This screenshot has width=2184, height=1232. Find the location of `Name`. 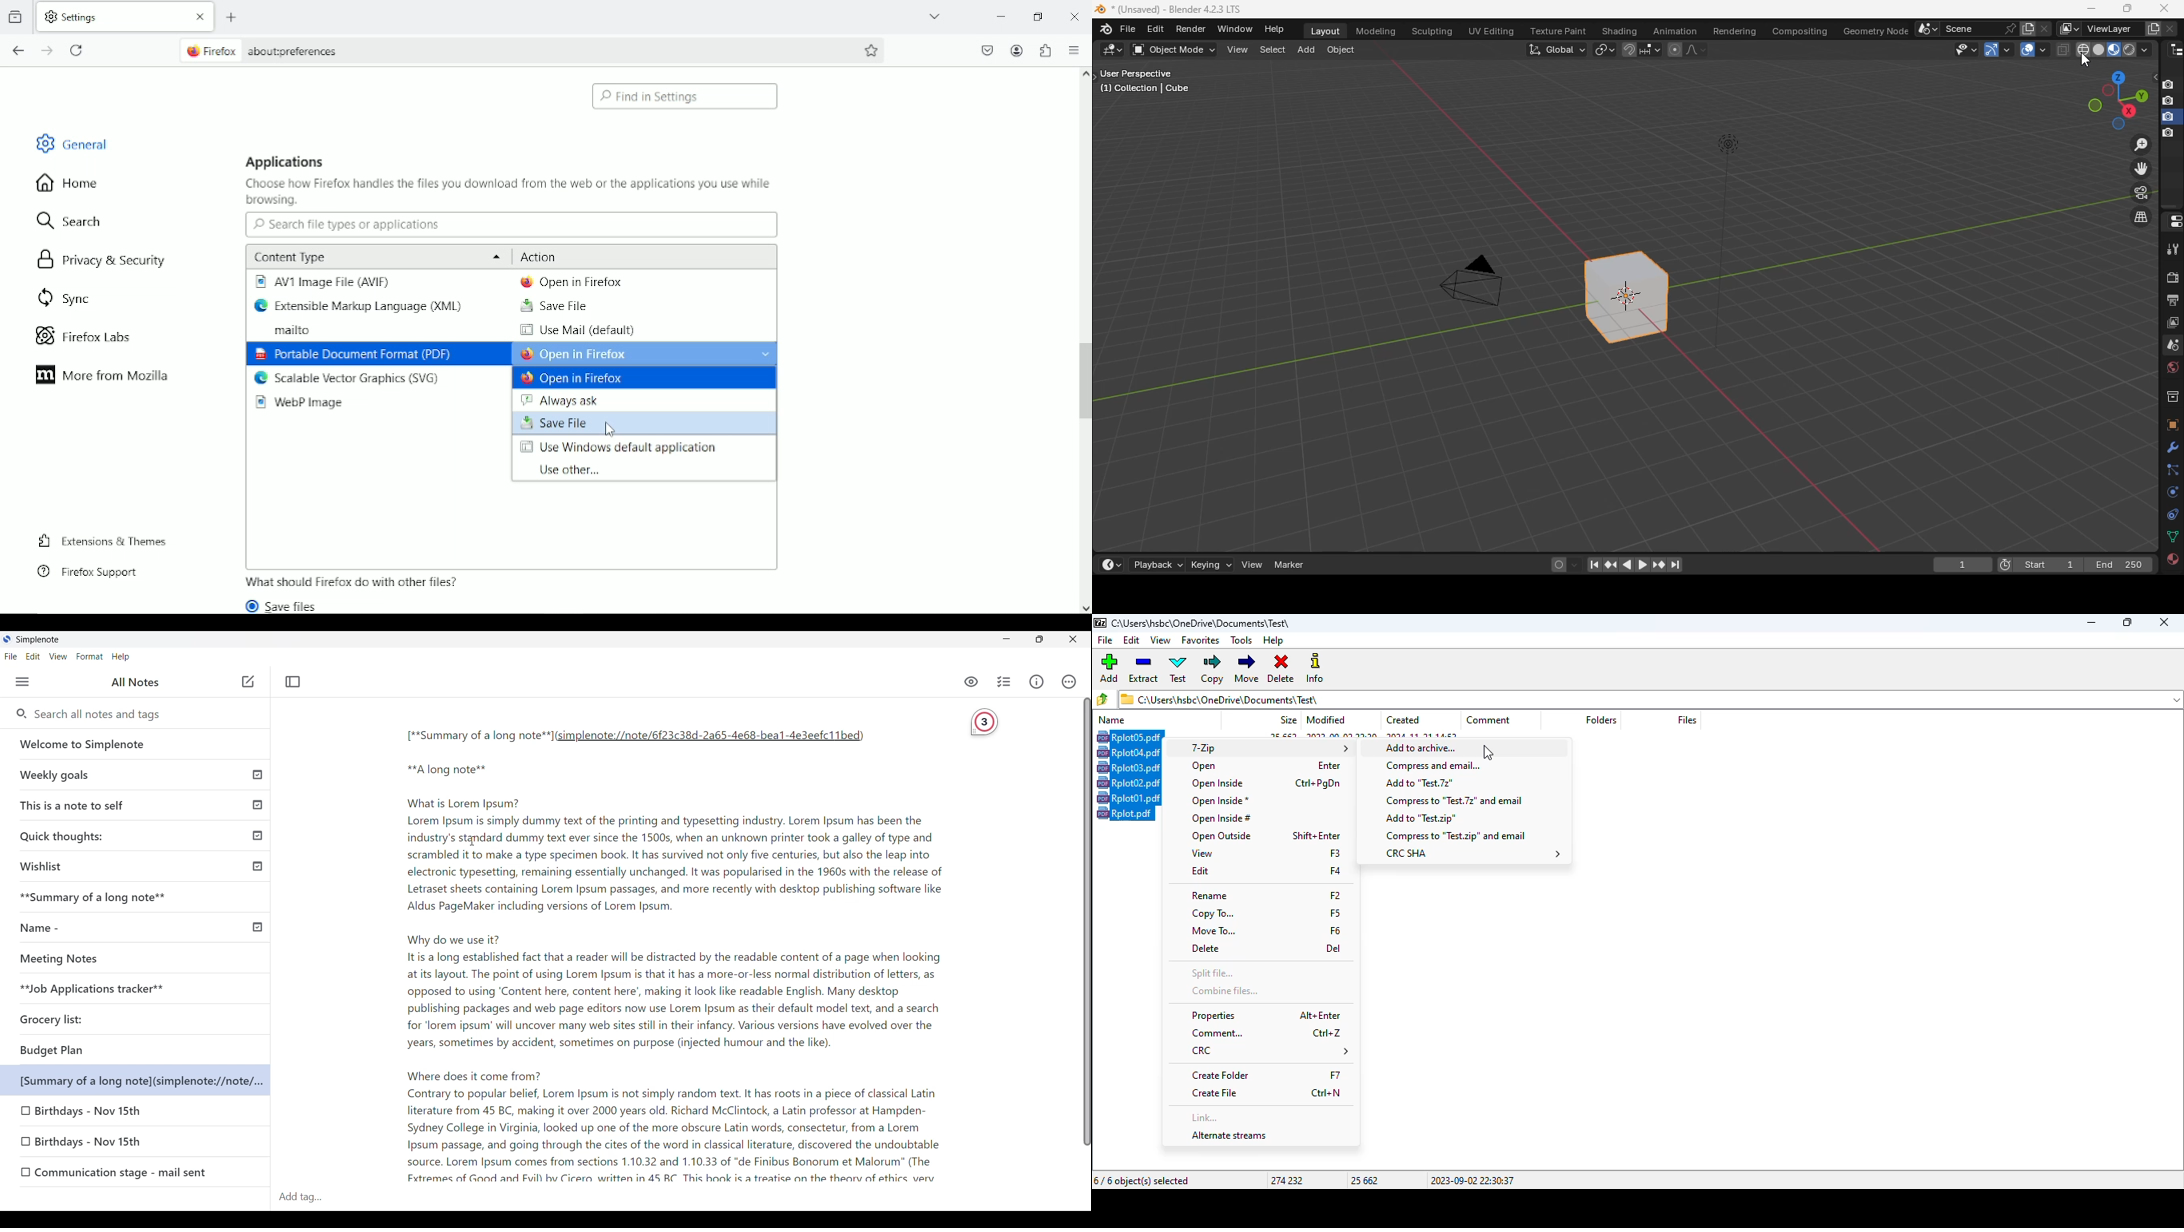

Name is located at coordinates (137, 926).